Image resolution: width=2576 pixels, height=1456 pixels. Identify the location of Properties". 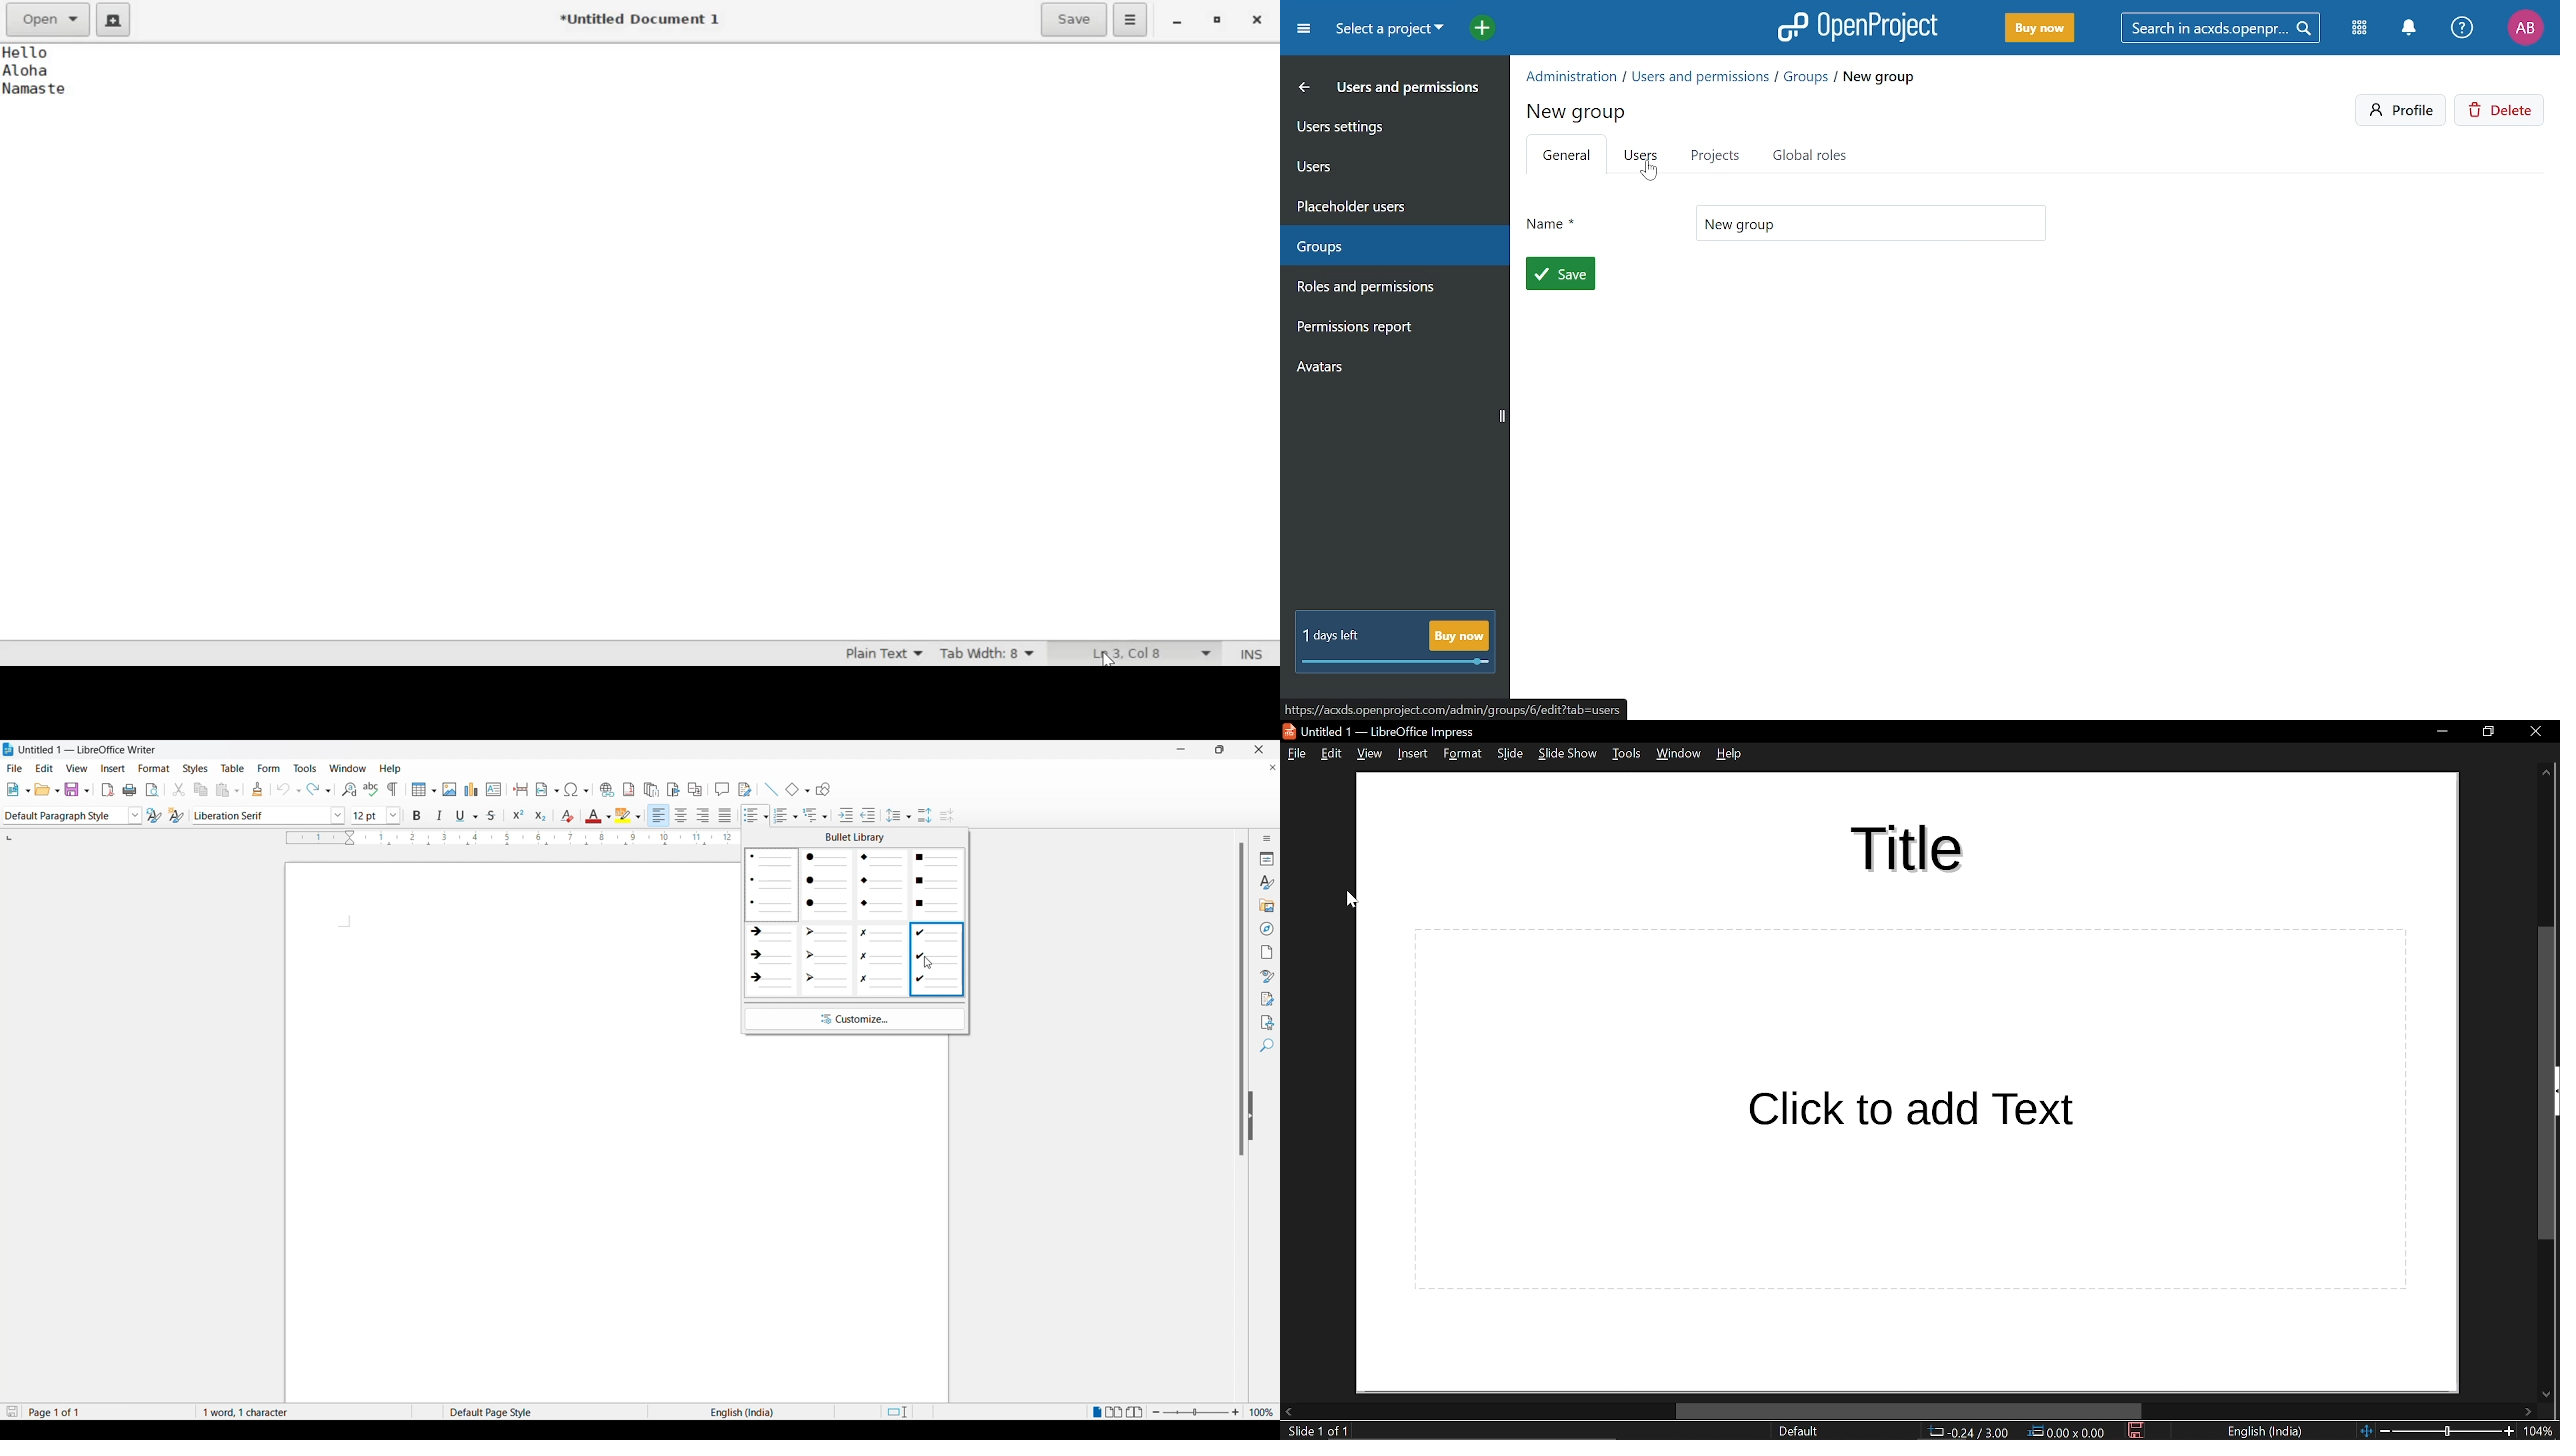
(1265, 858).